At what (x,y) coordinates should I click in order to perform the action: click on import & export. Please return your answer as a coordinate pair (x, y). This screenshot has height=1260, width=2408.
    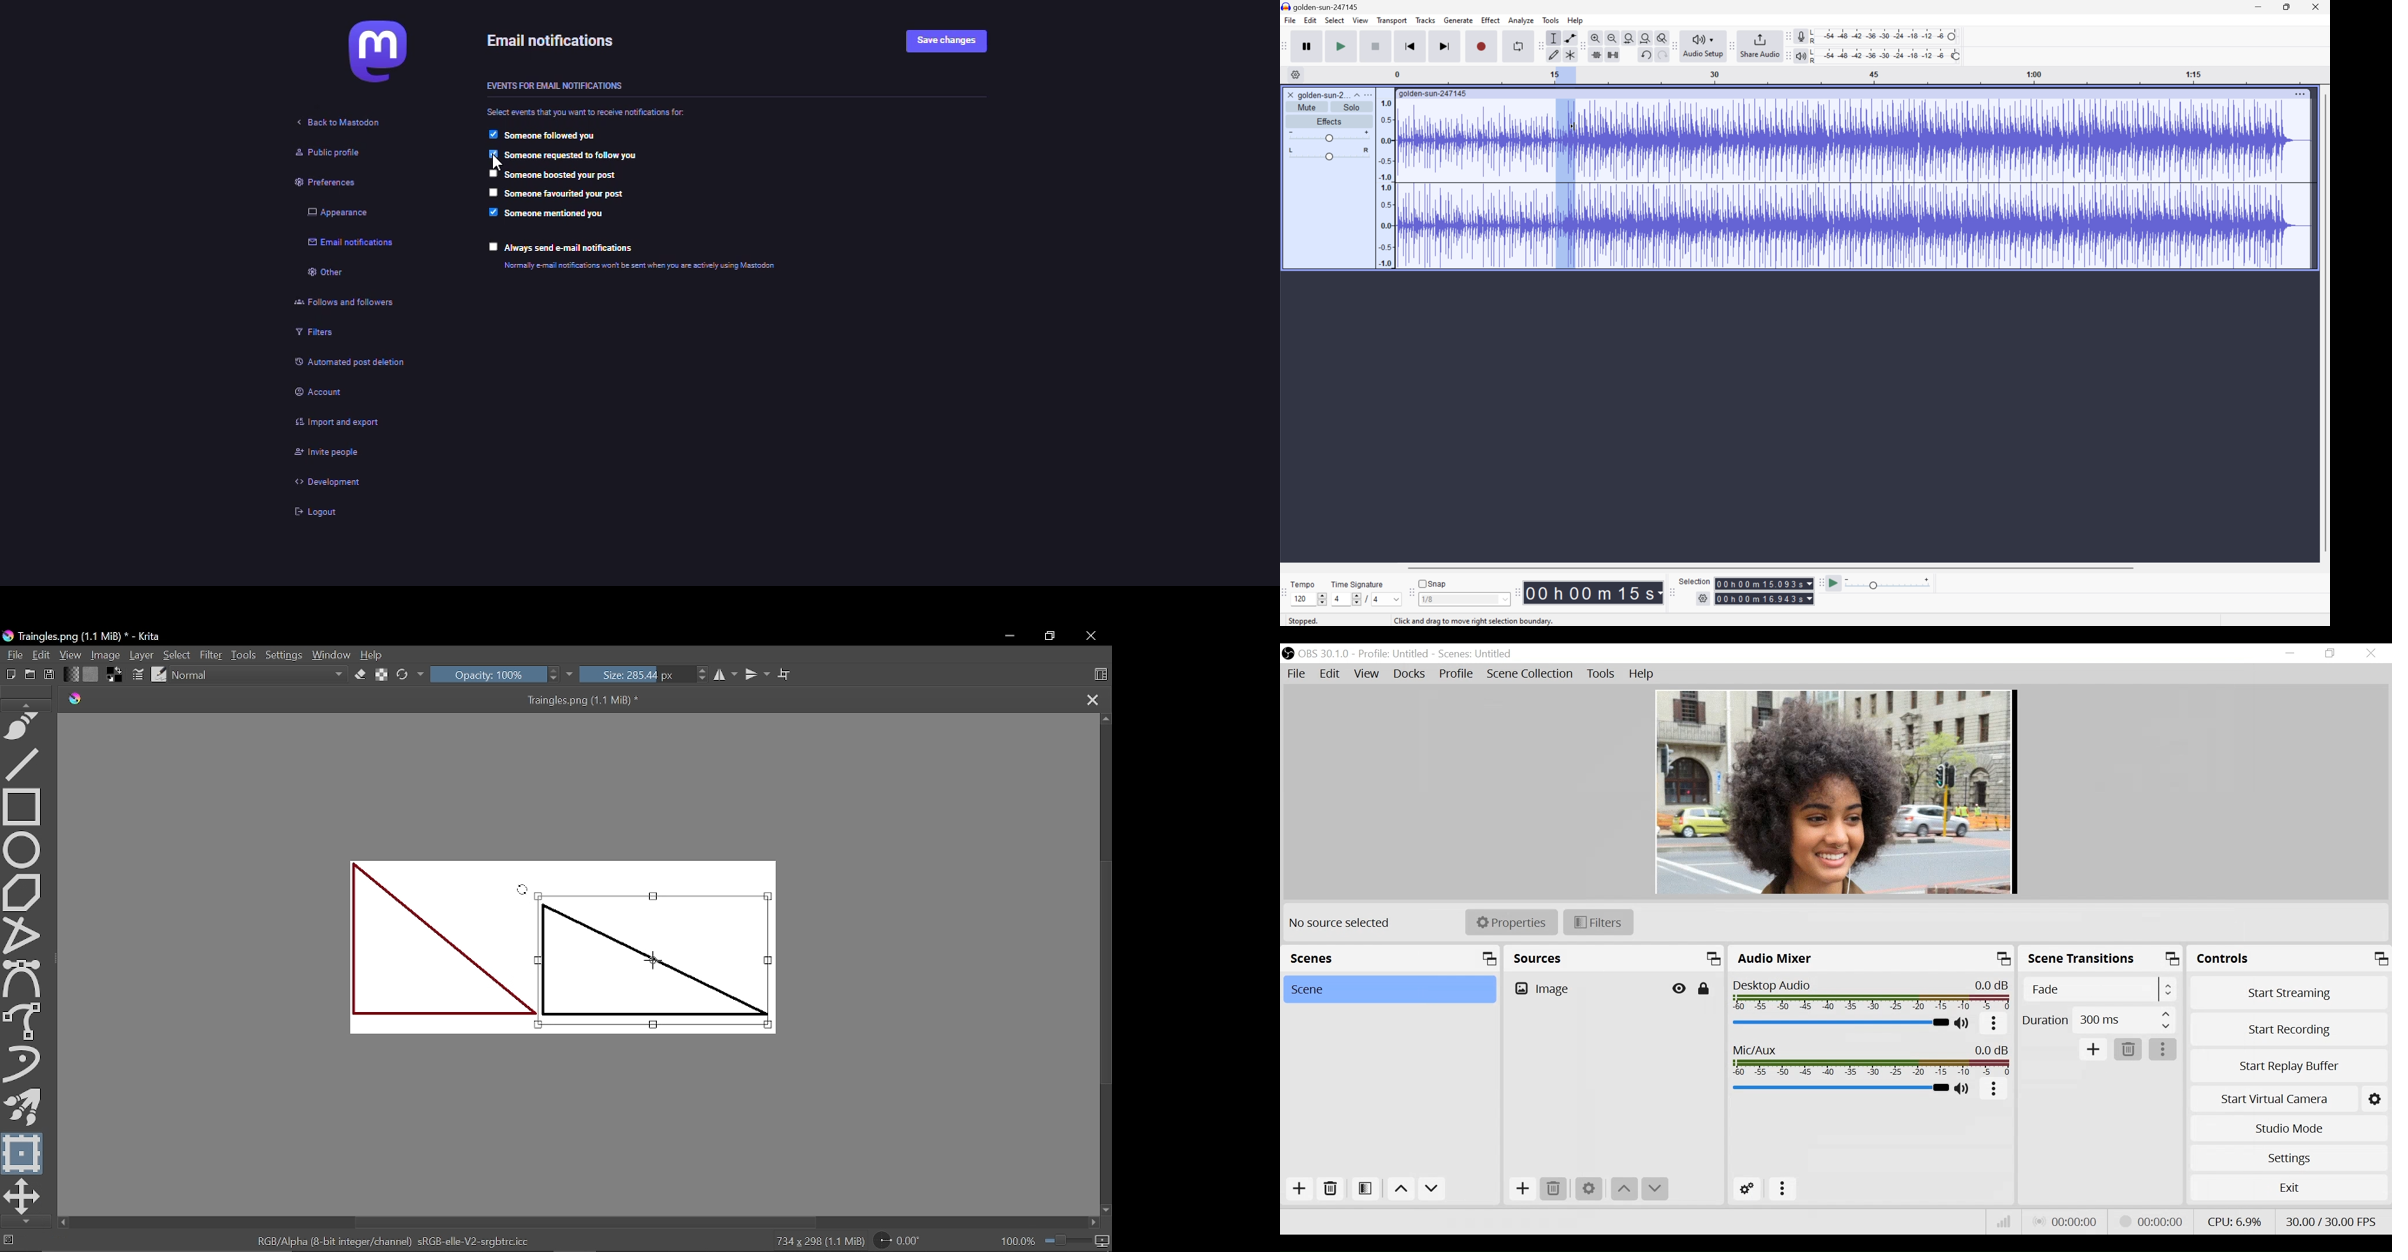
    Looking at the image, I should click on (330, 420).